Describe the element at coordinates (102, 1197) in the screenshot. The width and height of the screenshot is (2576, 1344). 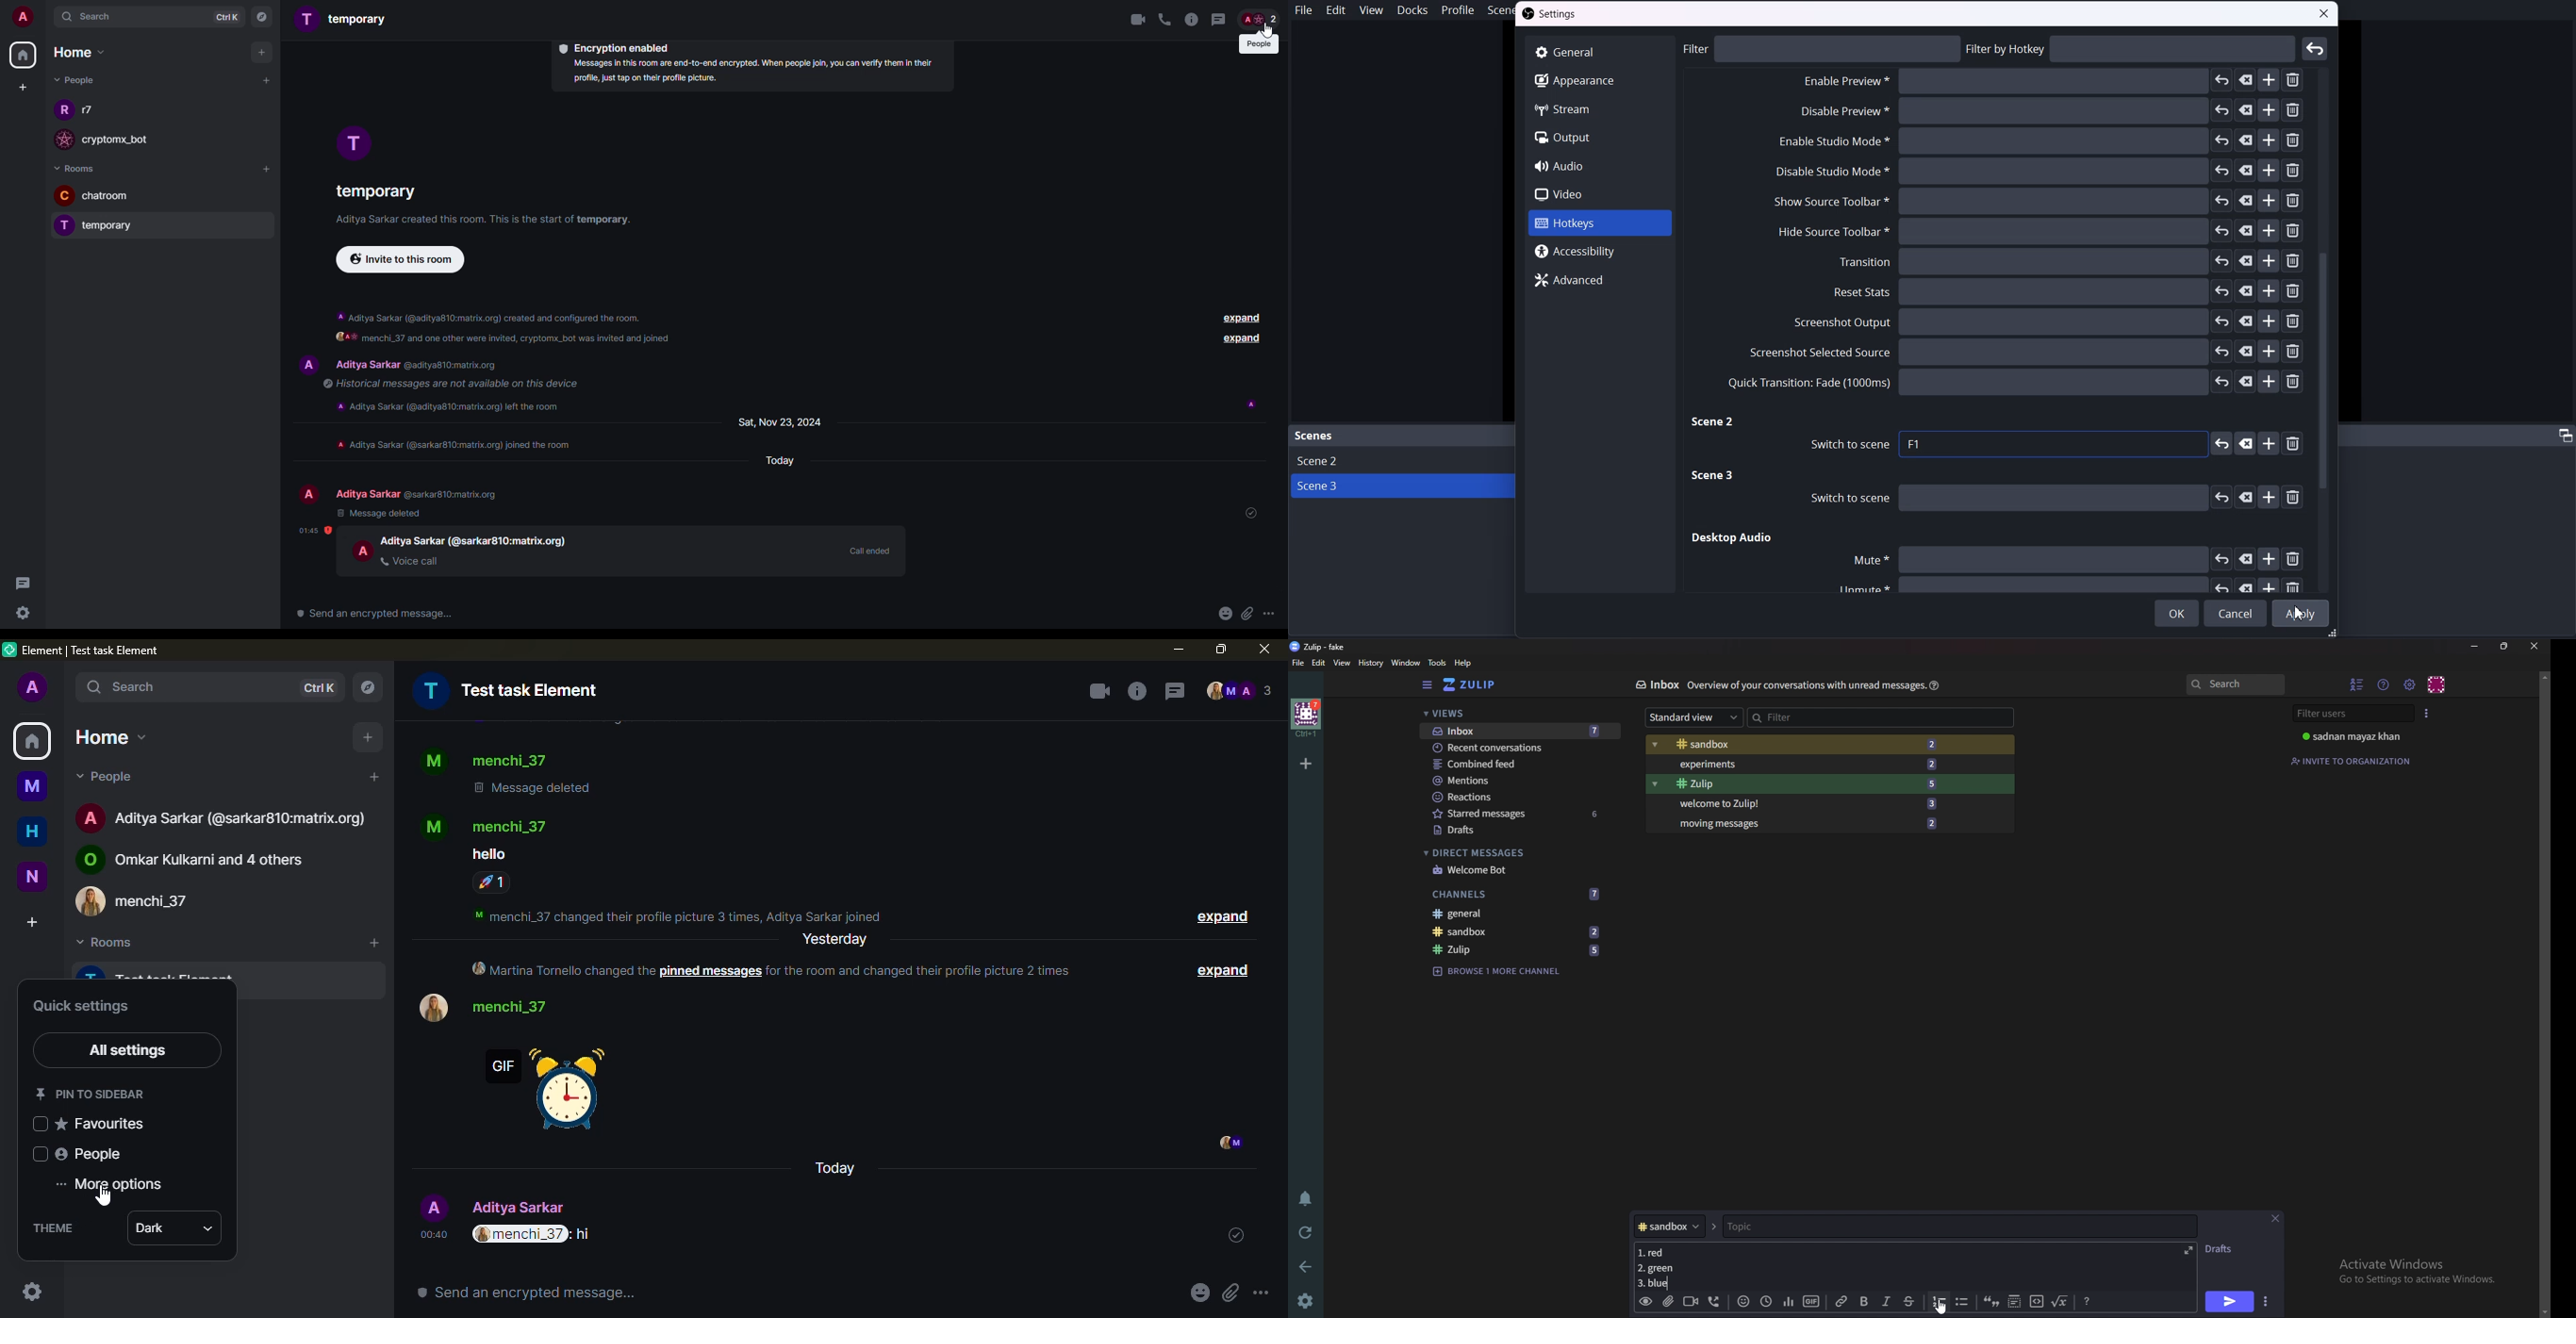
I see `cursor` at that location.